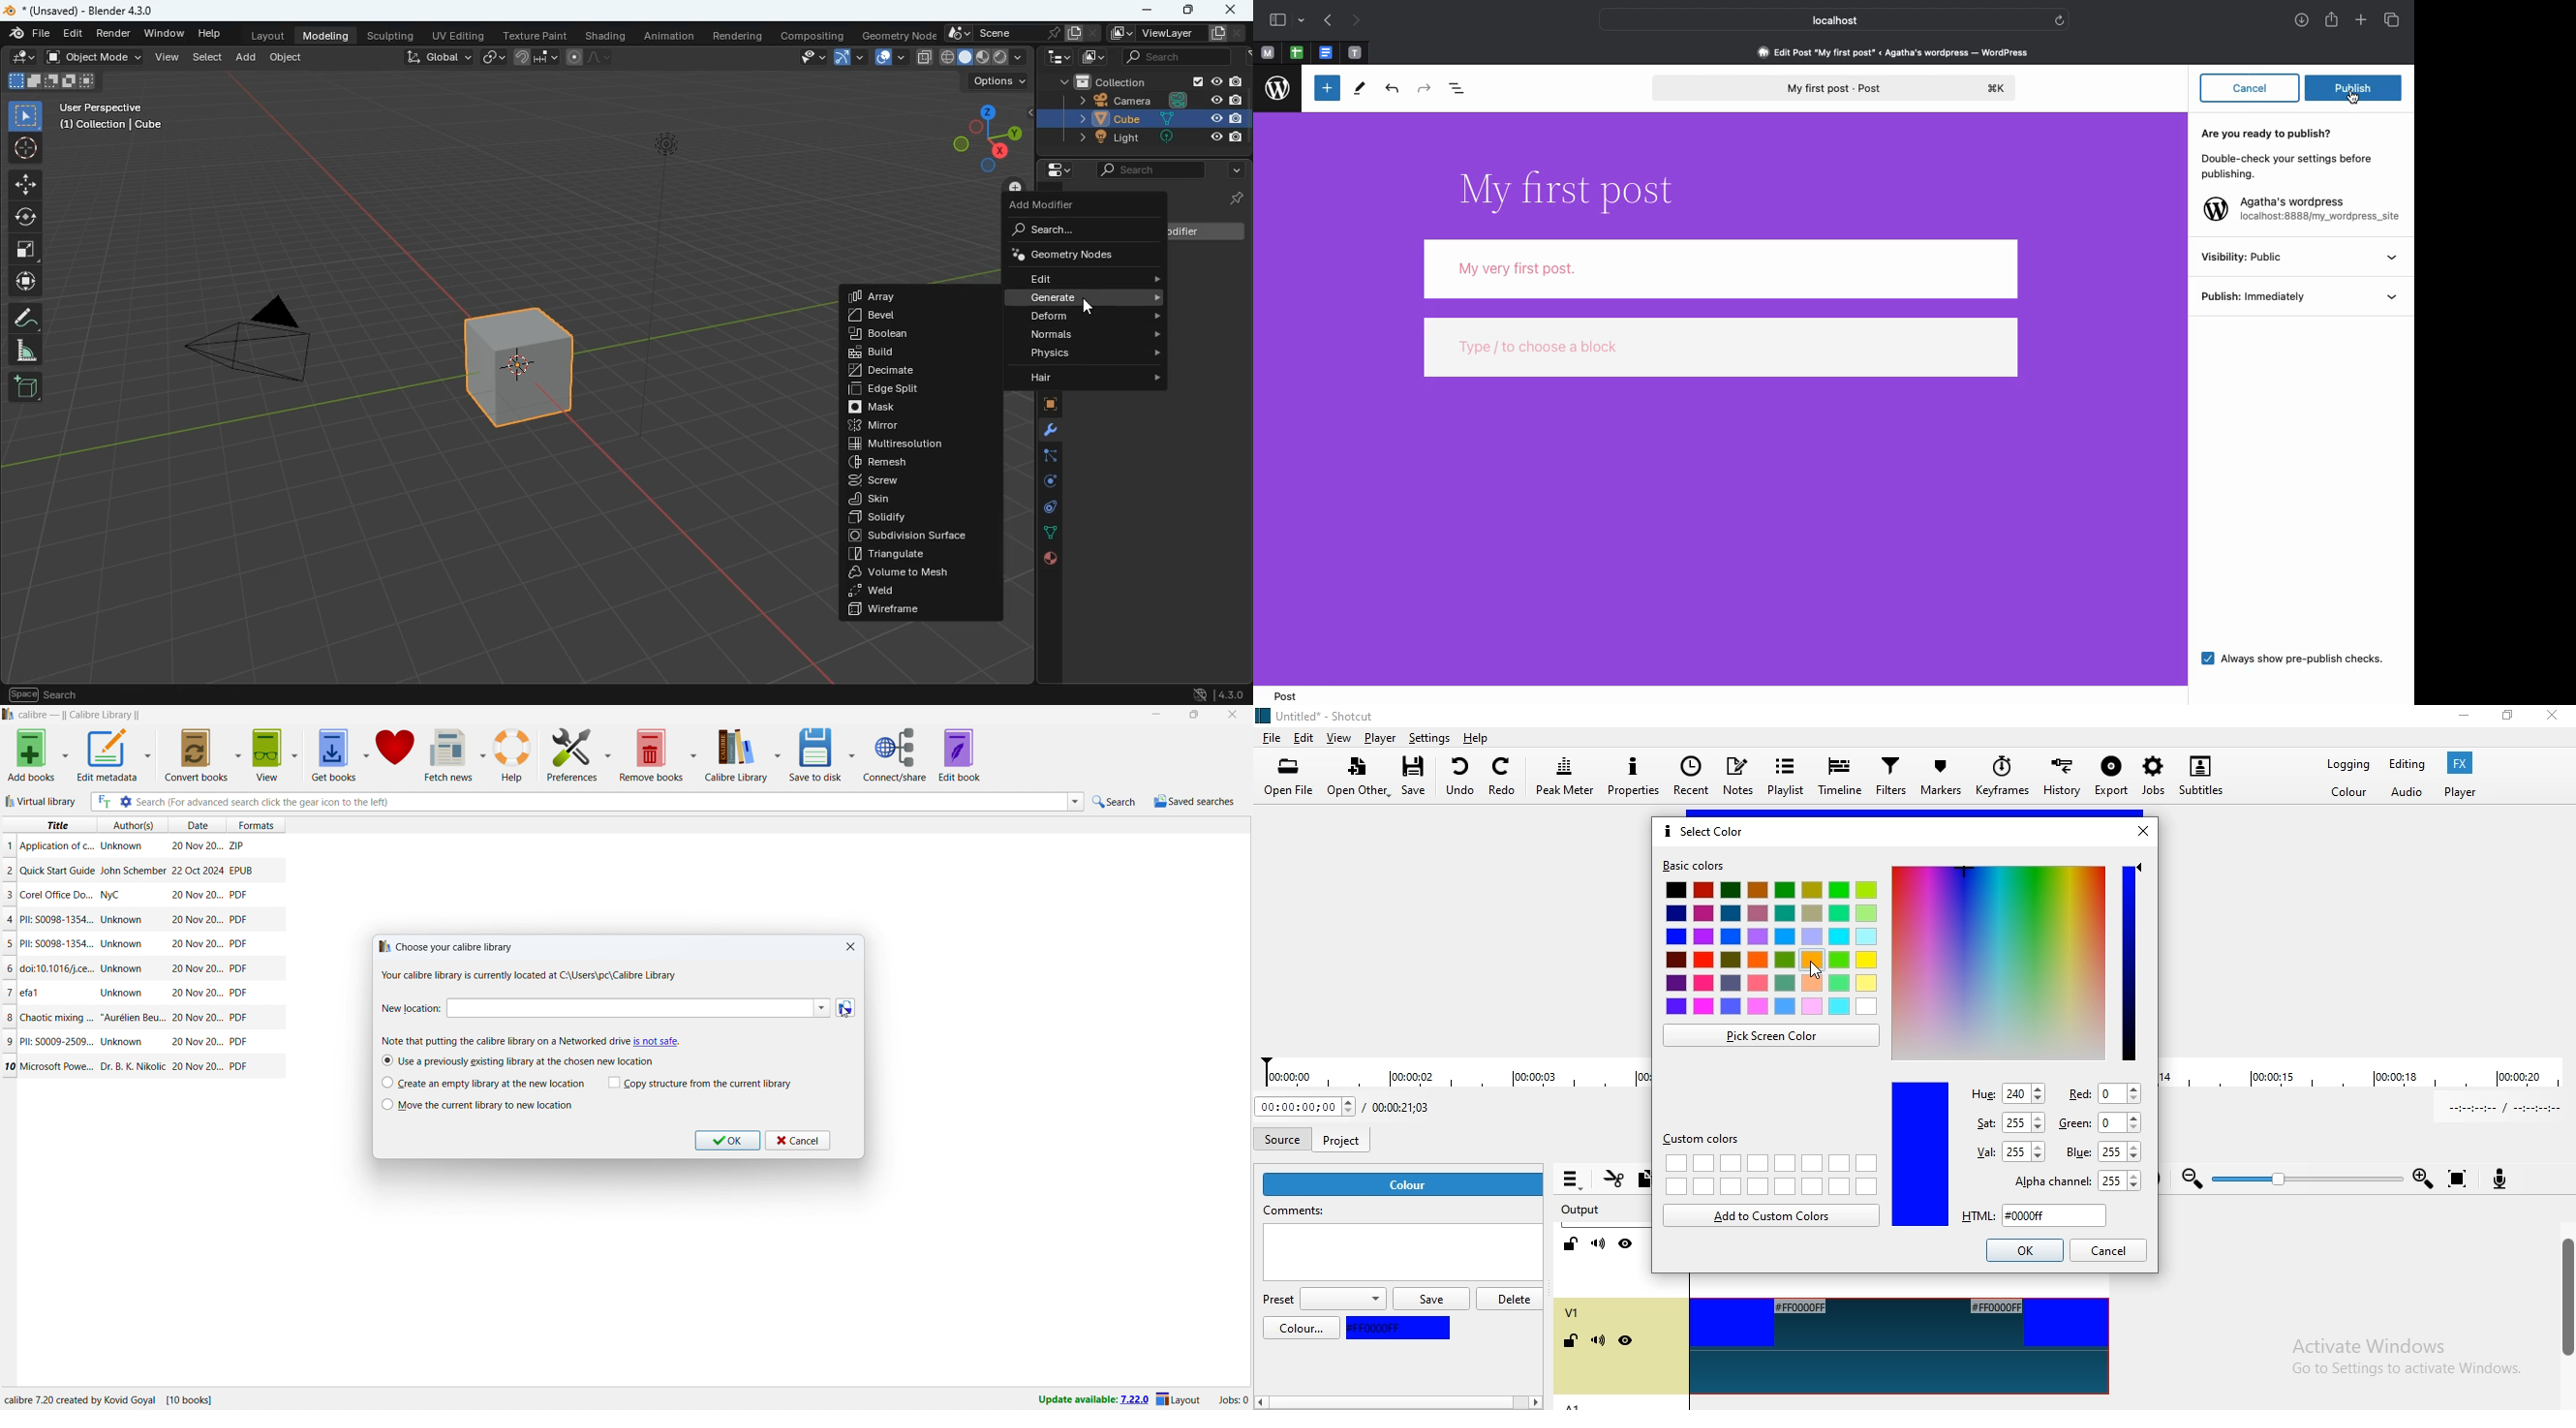 Image resolution: width=2576 pixels, height=1428 pixels. What do you see at coordinates (57, 919) in the screenshot?
I see `Title` at bounding box center [57, 919].